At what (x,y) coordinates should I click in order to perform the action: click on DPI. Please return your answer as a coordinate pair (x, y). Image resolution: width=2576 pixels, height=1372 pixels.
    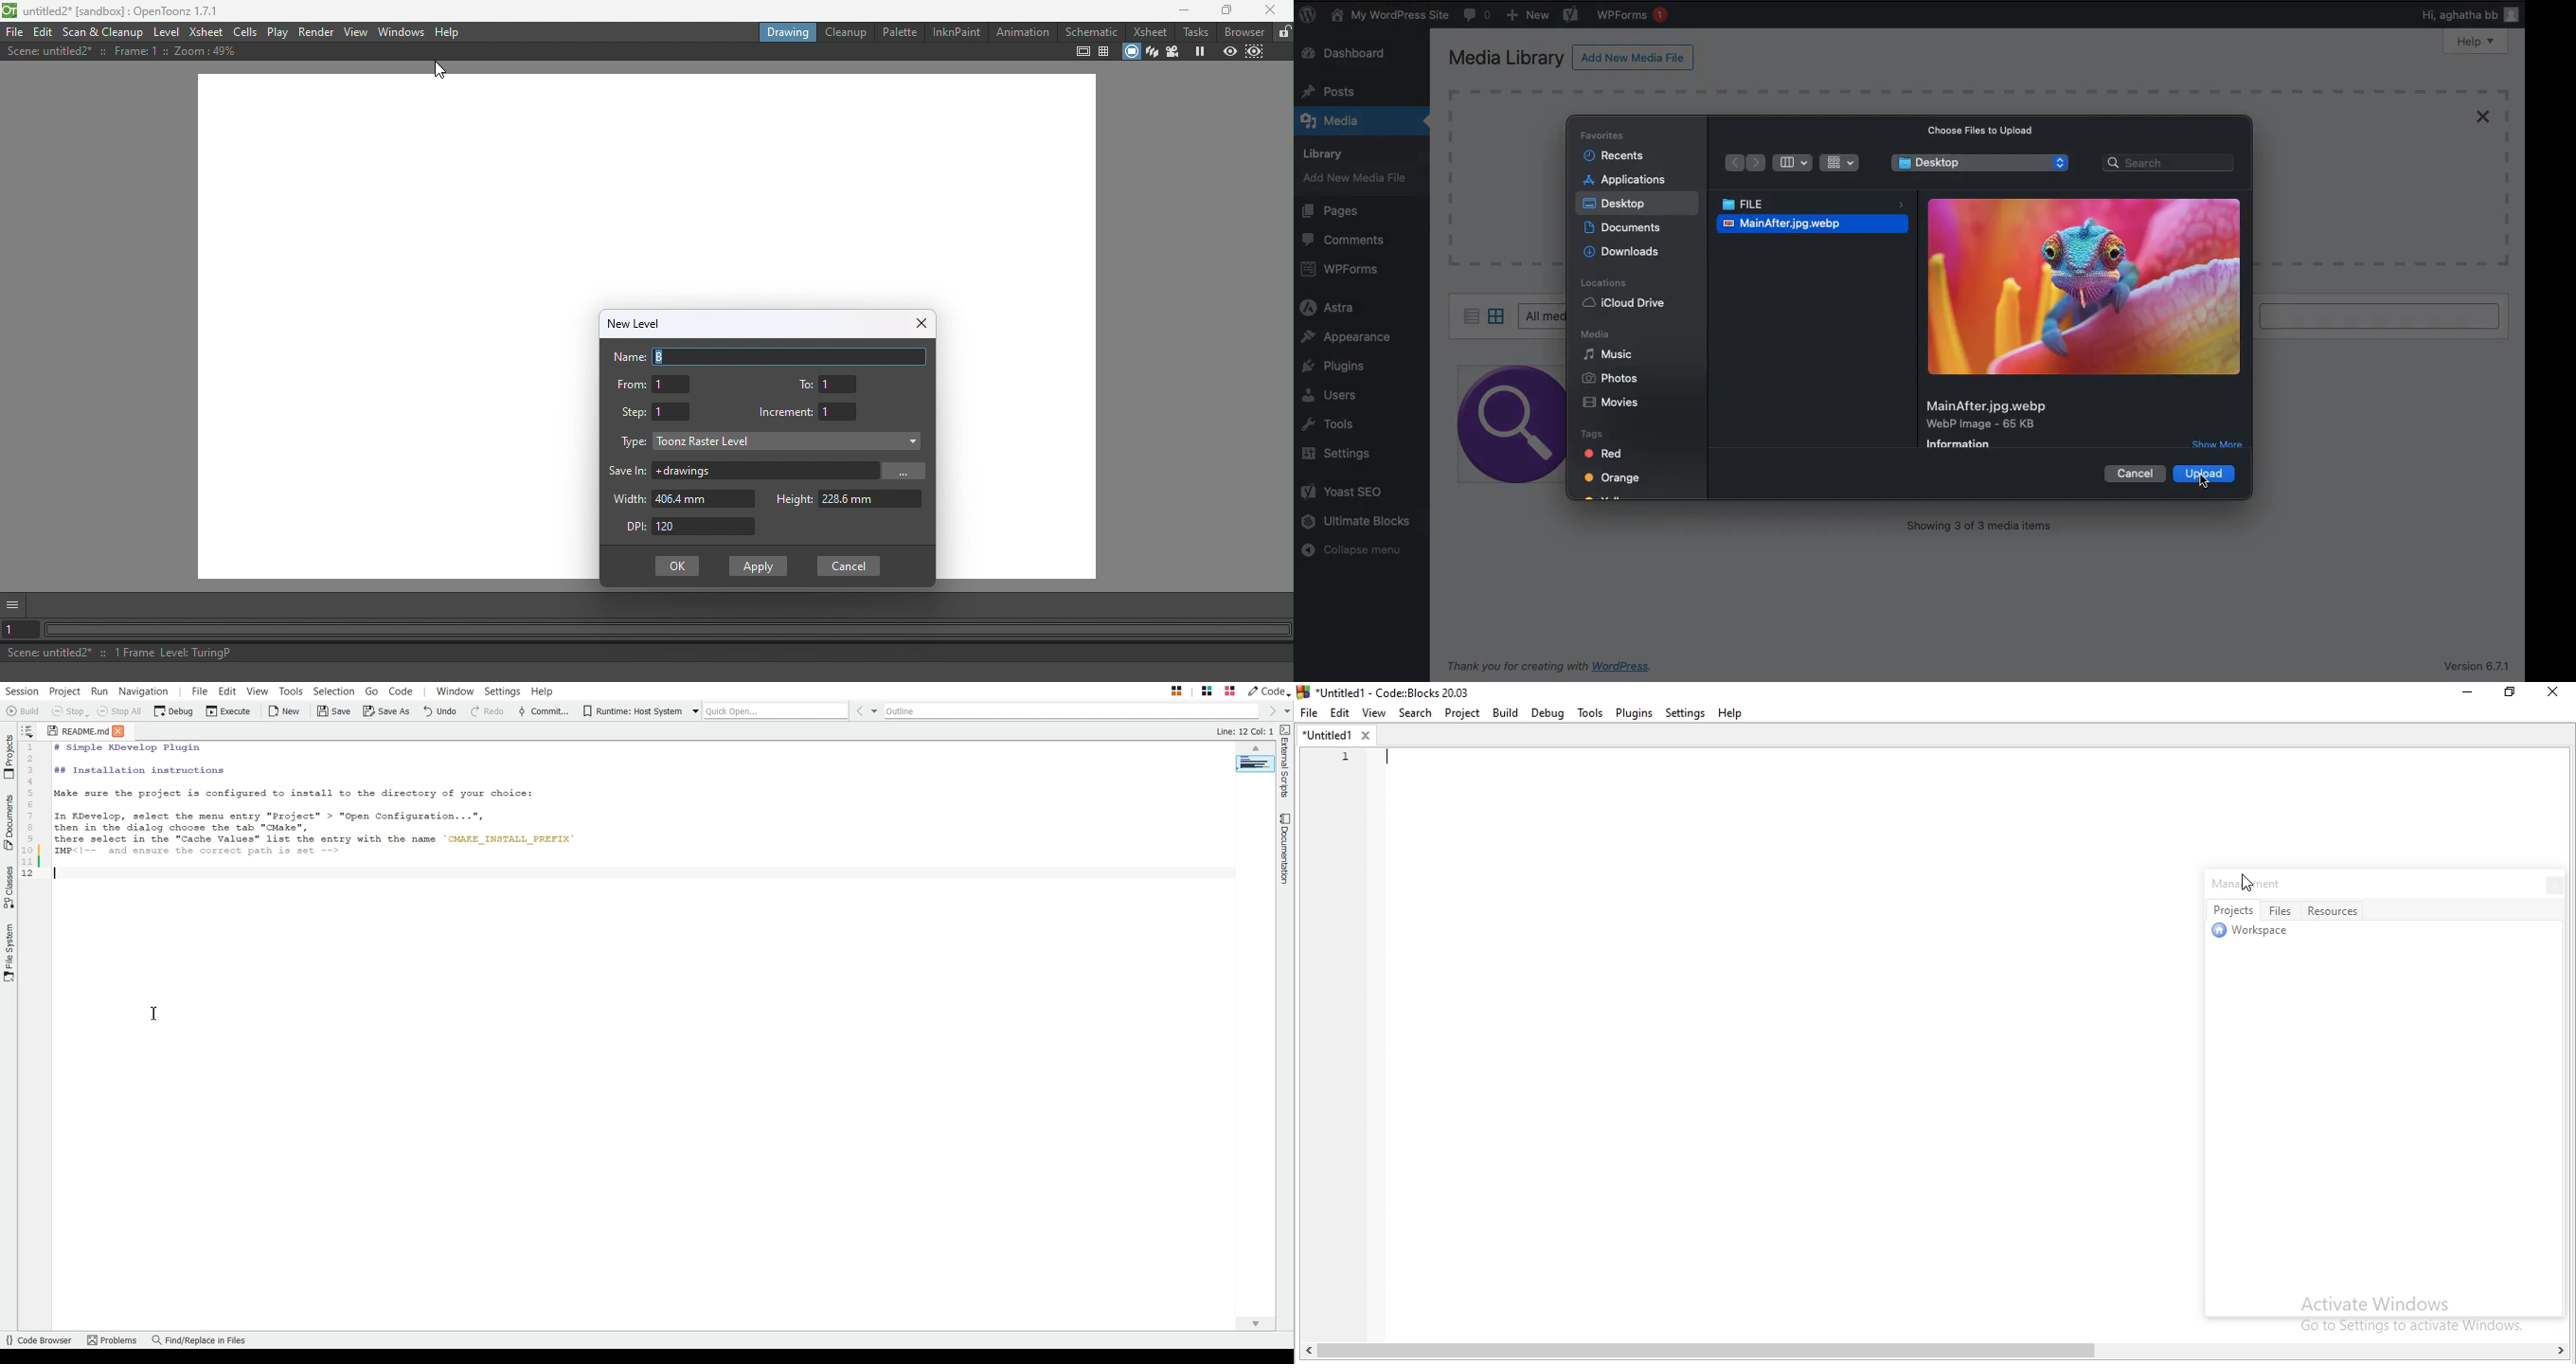
    Looking at the image, I should click on (633, 526).